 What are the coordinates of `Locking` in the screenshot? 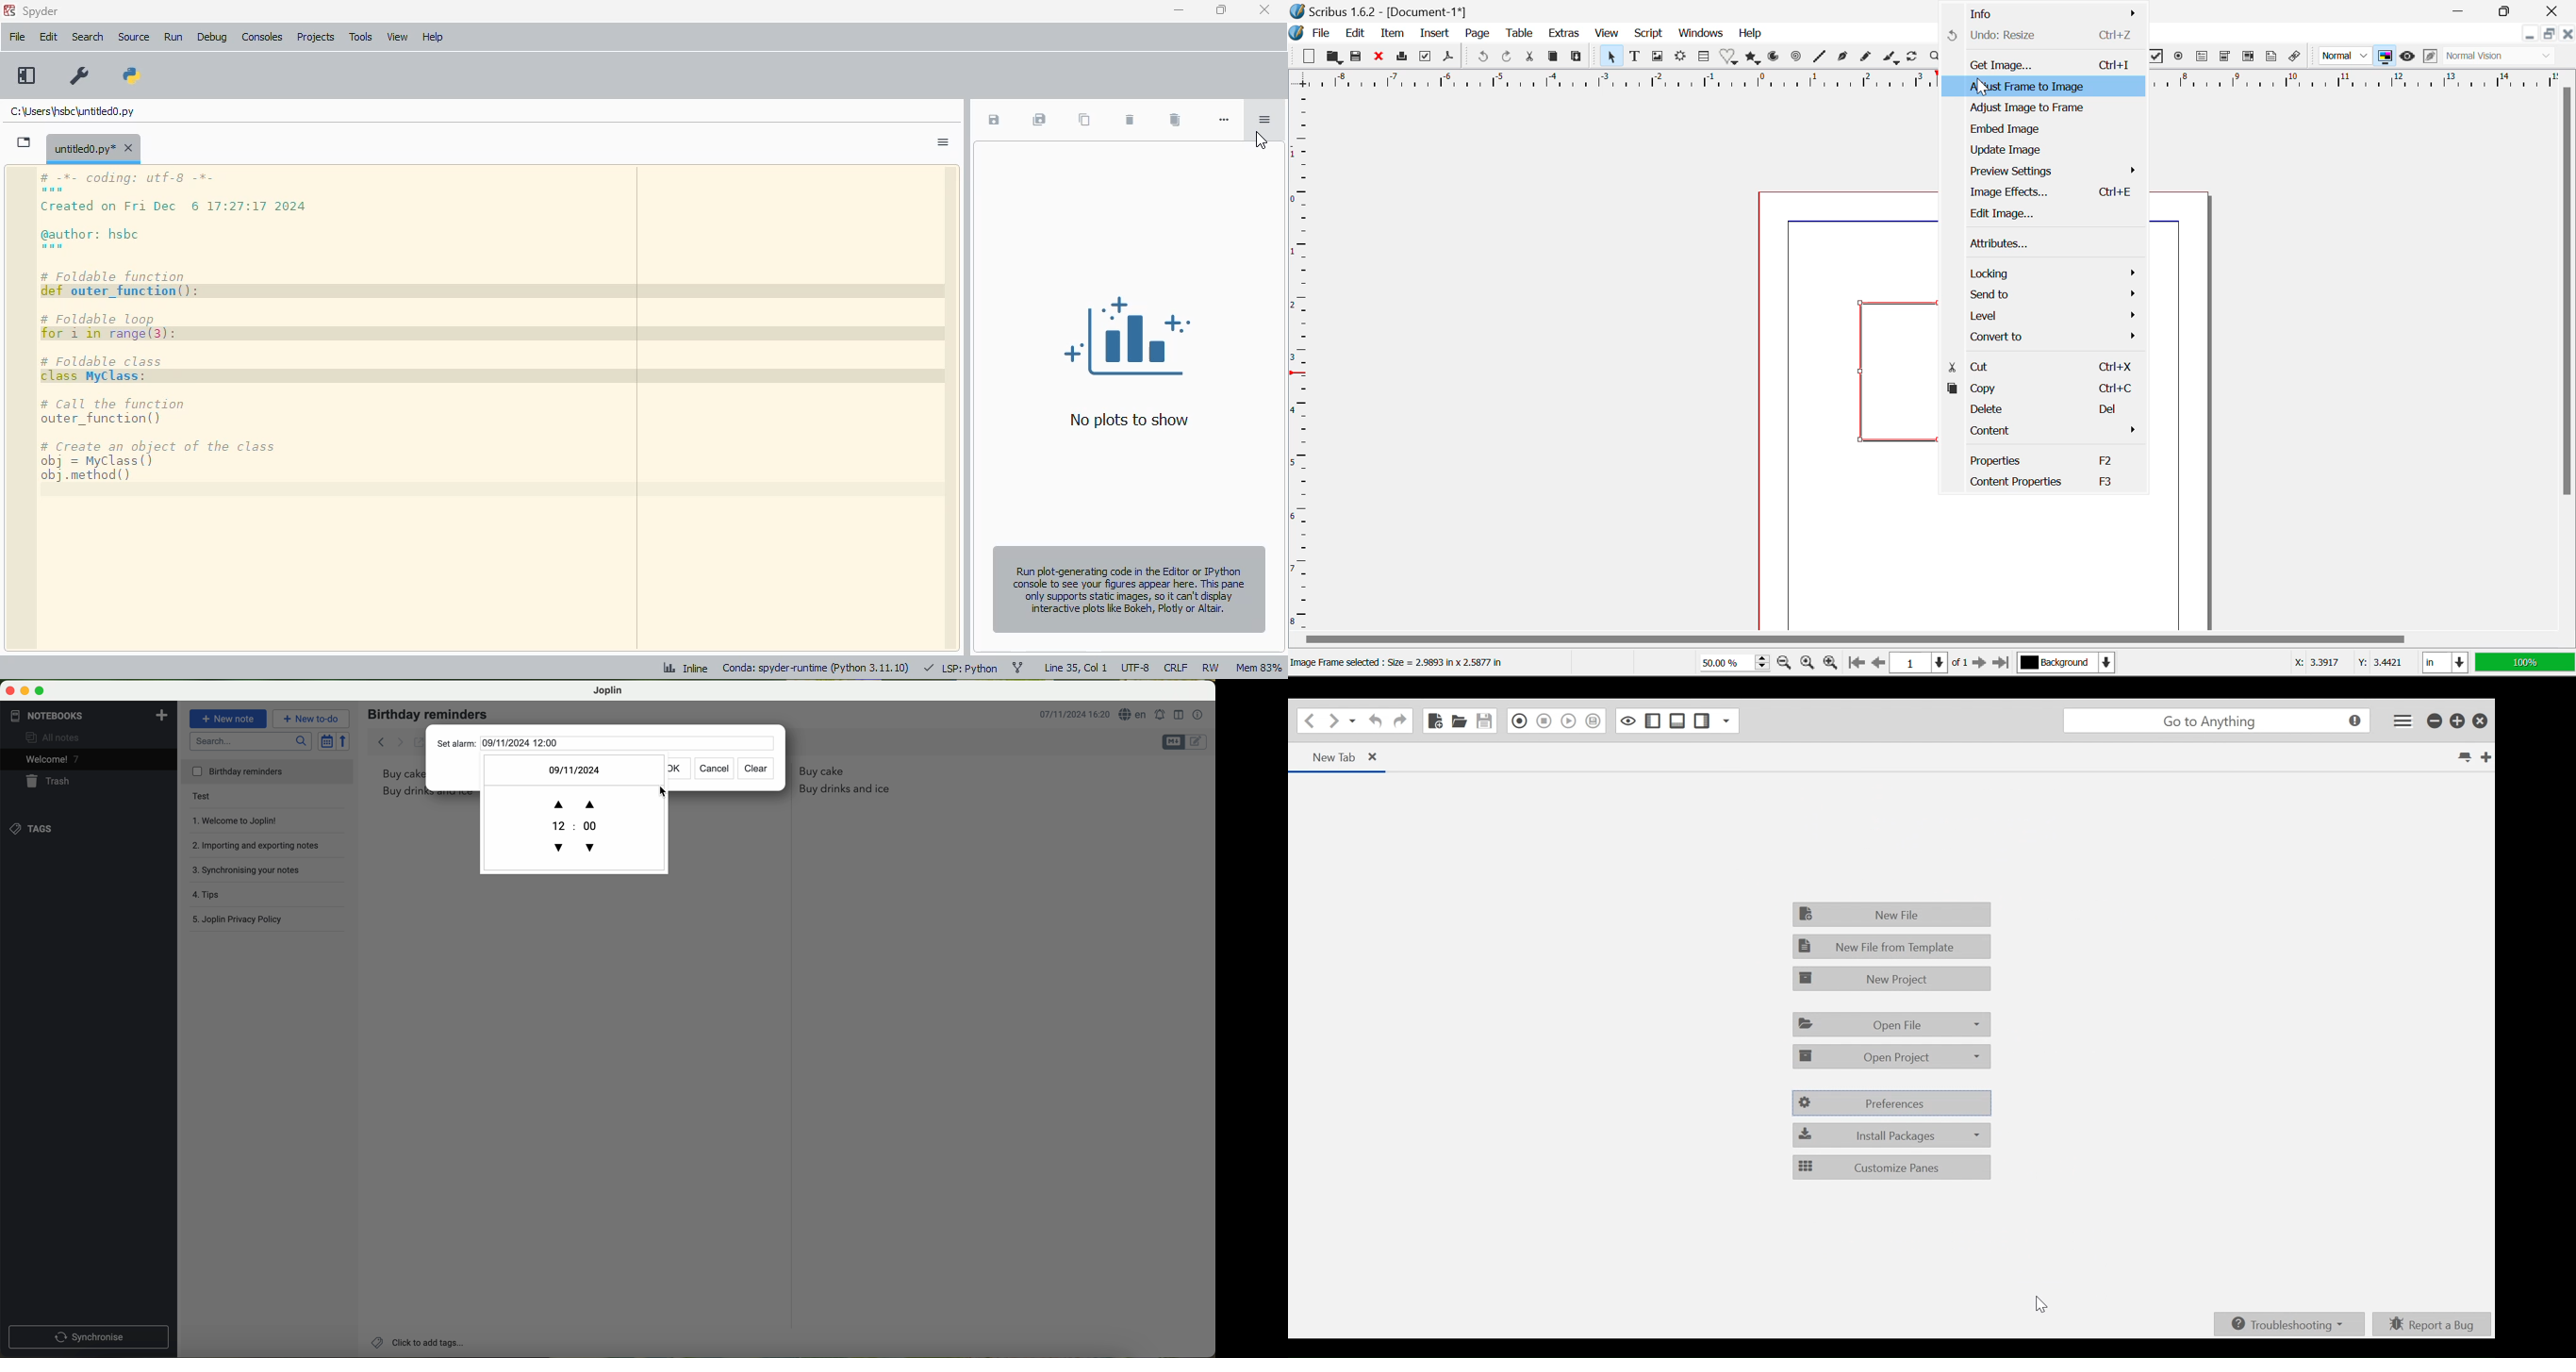 It's located at (2048, 274).